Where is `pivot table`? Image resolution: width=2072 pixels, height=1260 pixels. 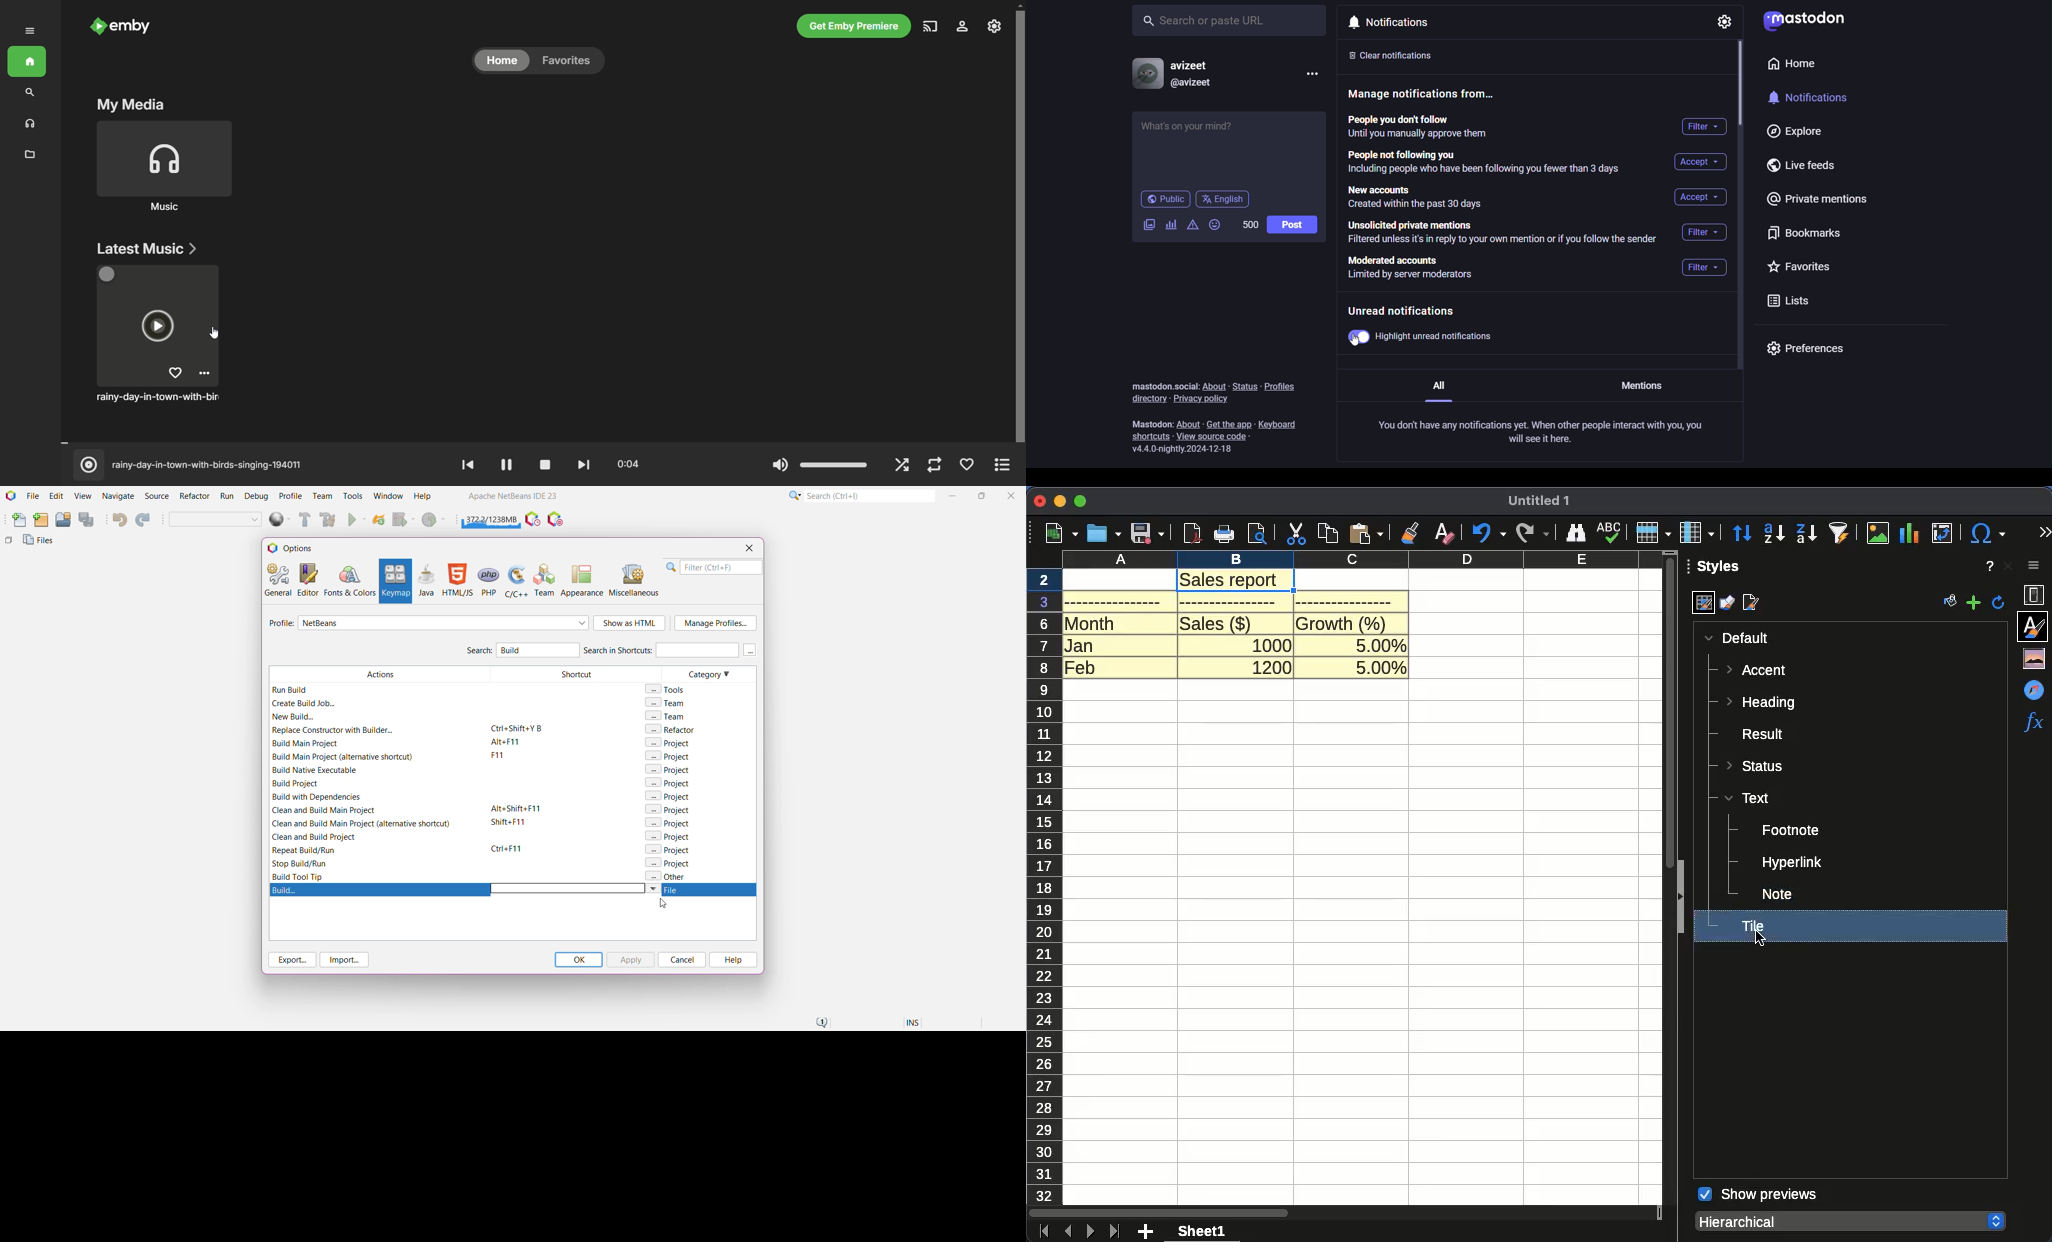
pivot table is located at coordinates (1940, 534).